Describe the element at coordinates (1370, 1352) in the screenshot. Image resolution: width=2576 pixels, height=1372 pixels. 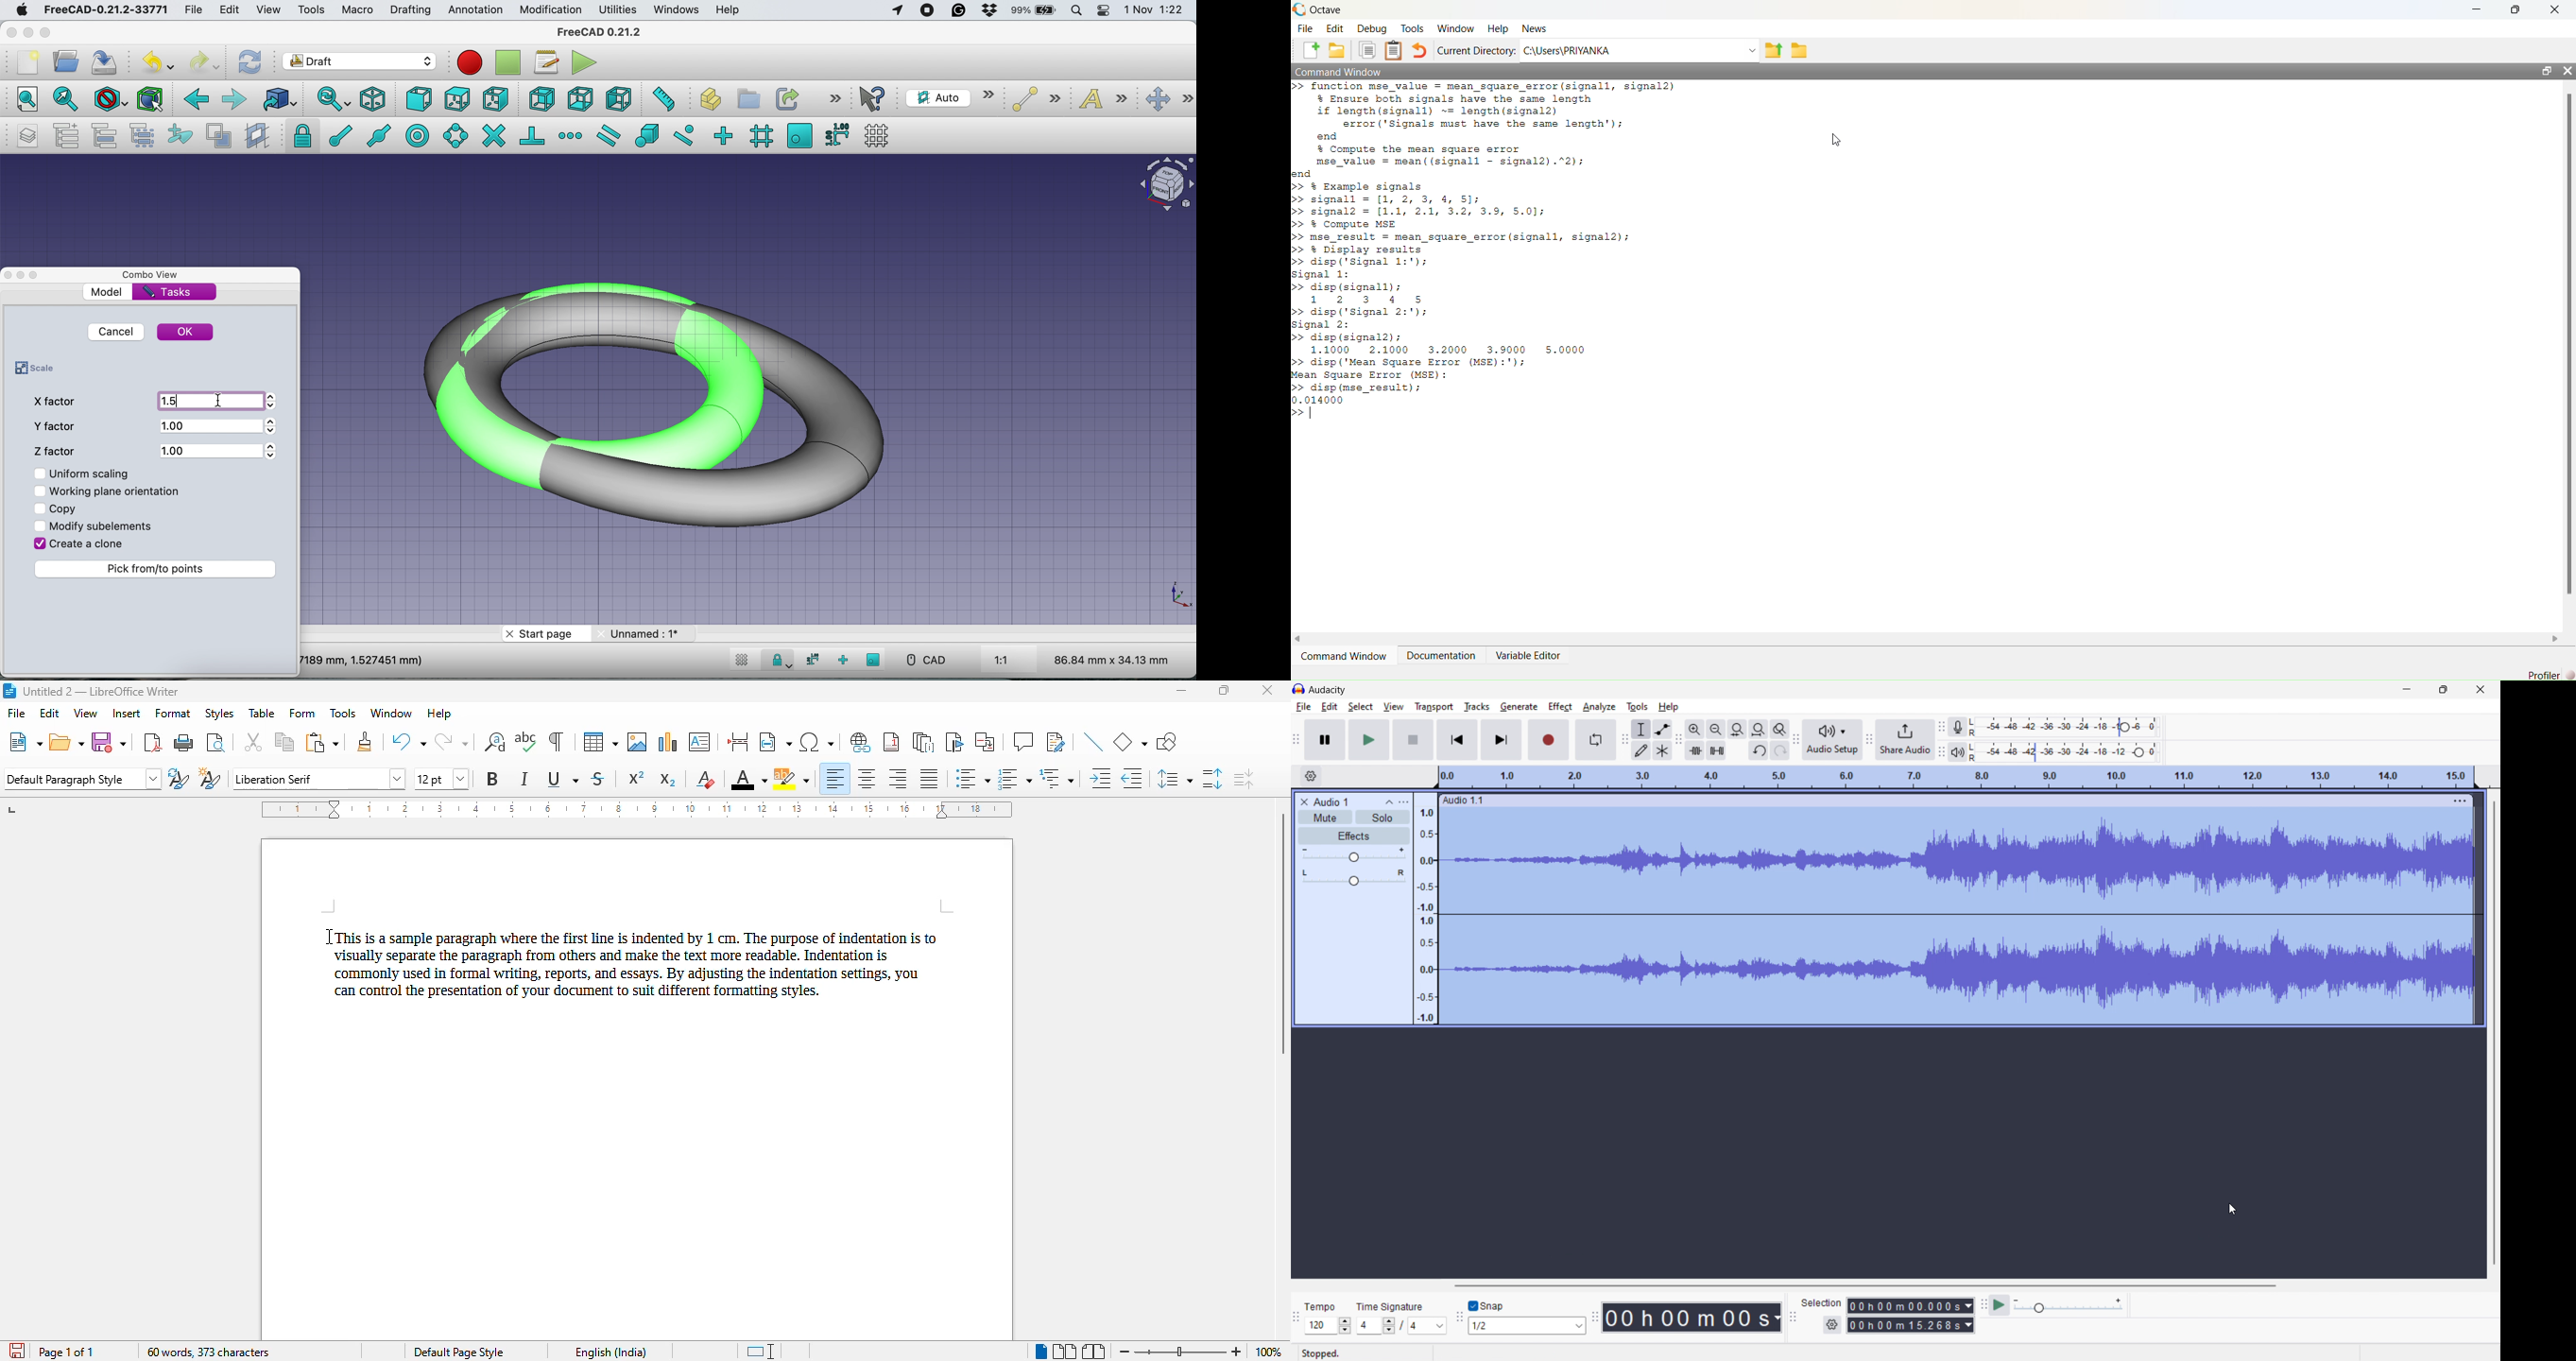
I see `Stopped` at that location.